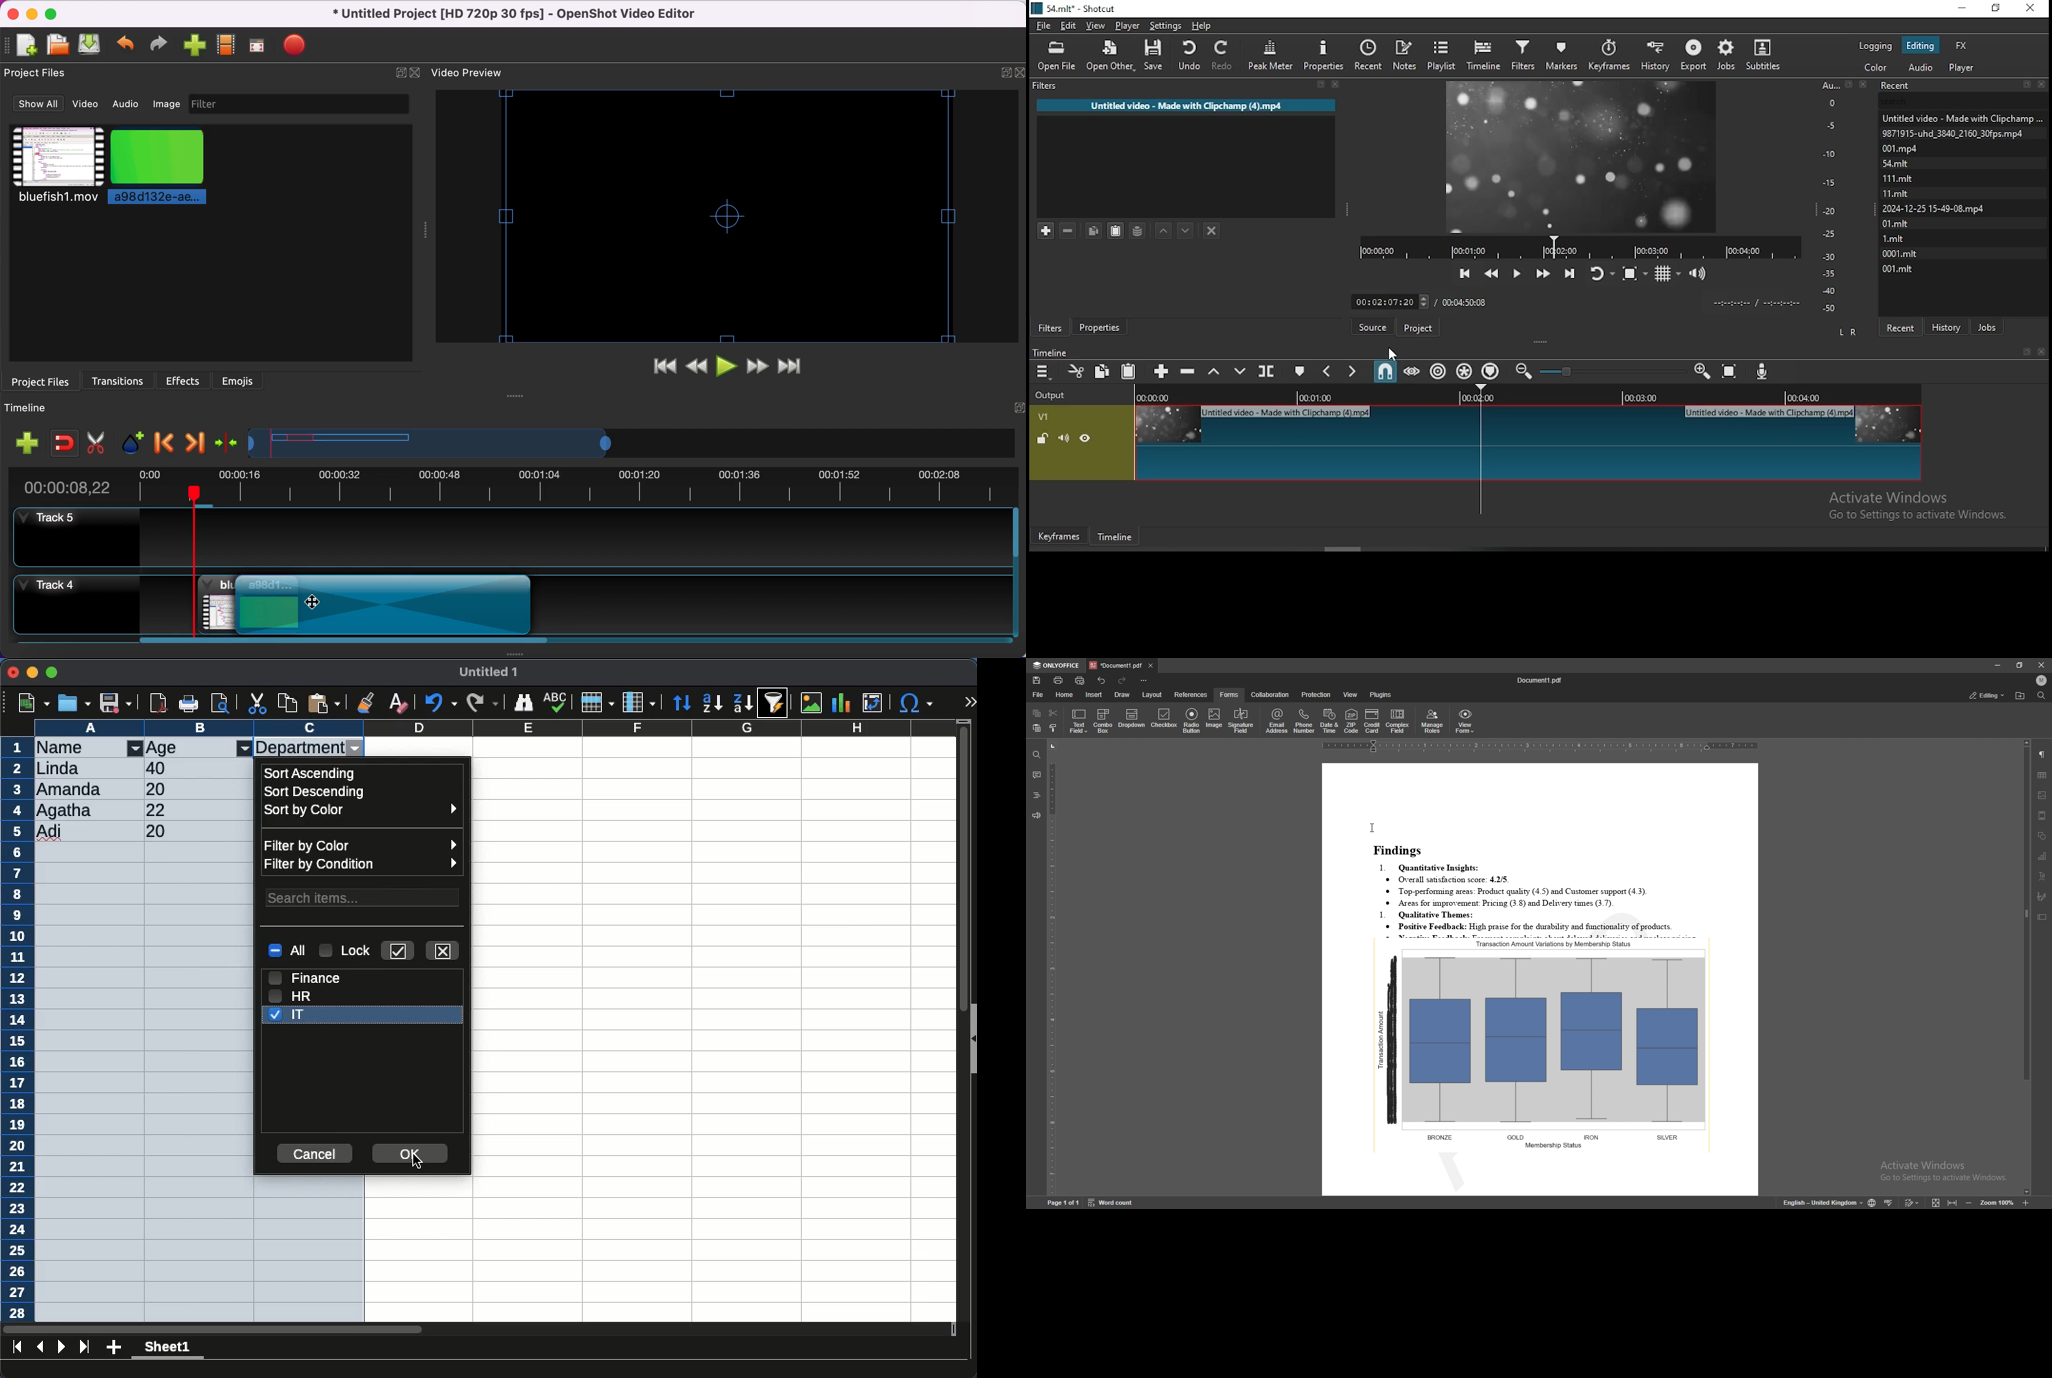 This screenshot has height=1400, width=2072. I want to click on checkbox, so click(1163, 720).